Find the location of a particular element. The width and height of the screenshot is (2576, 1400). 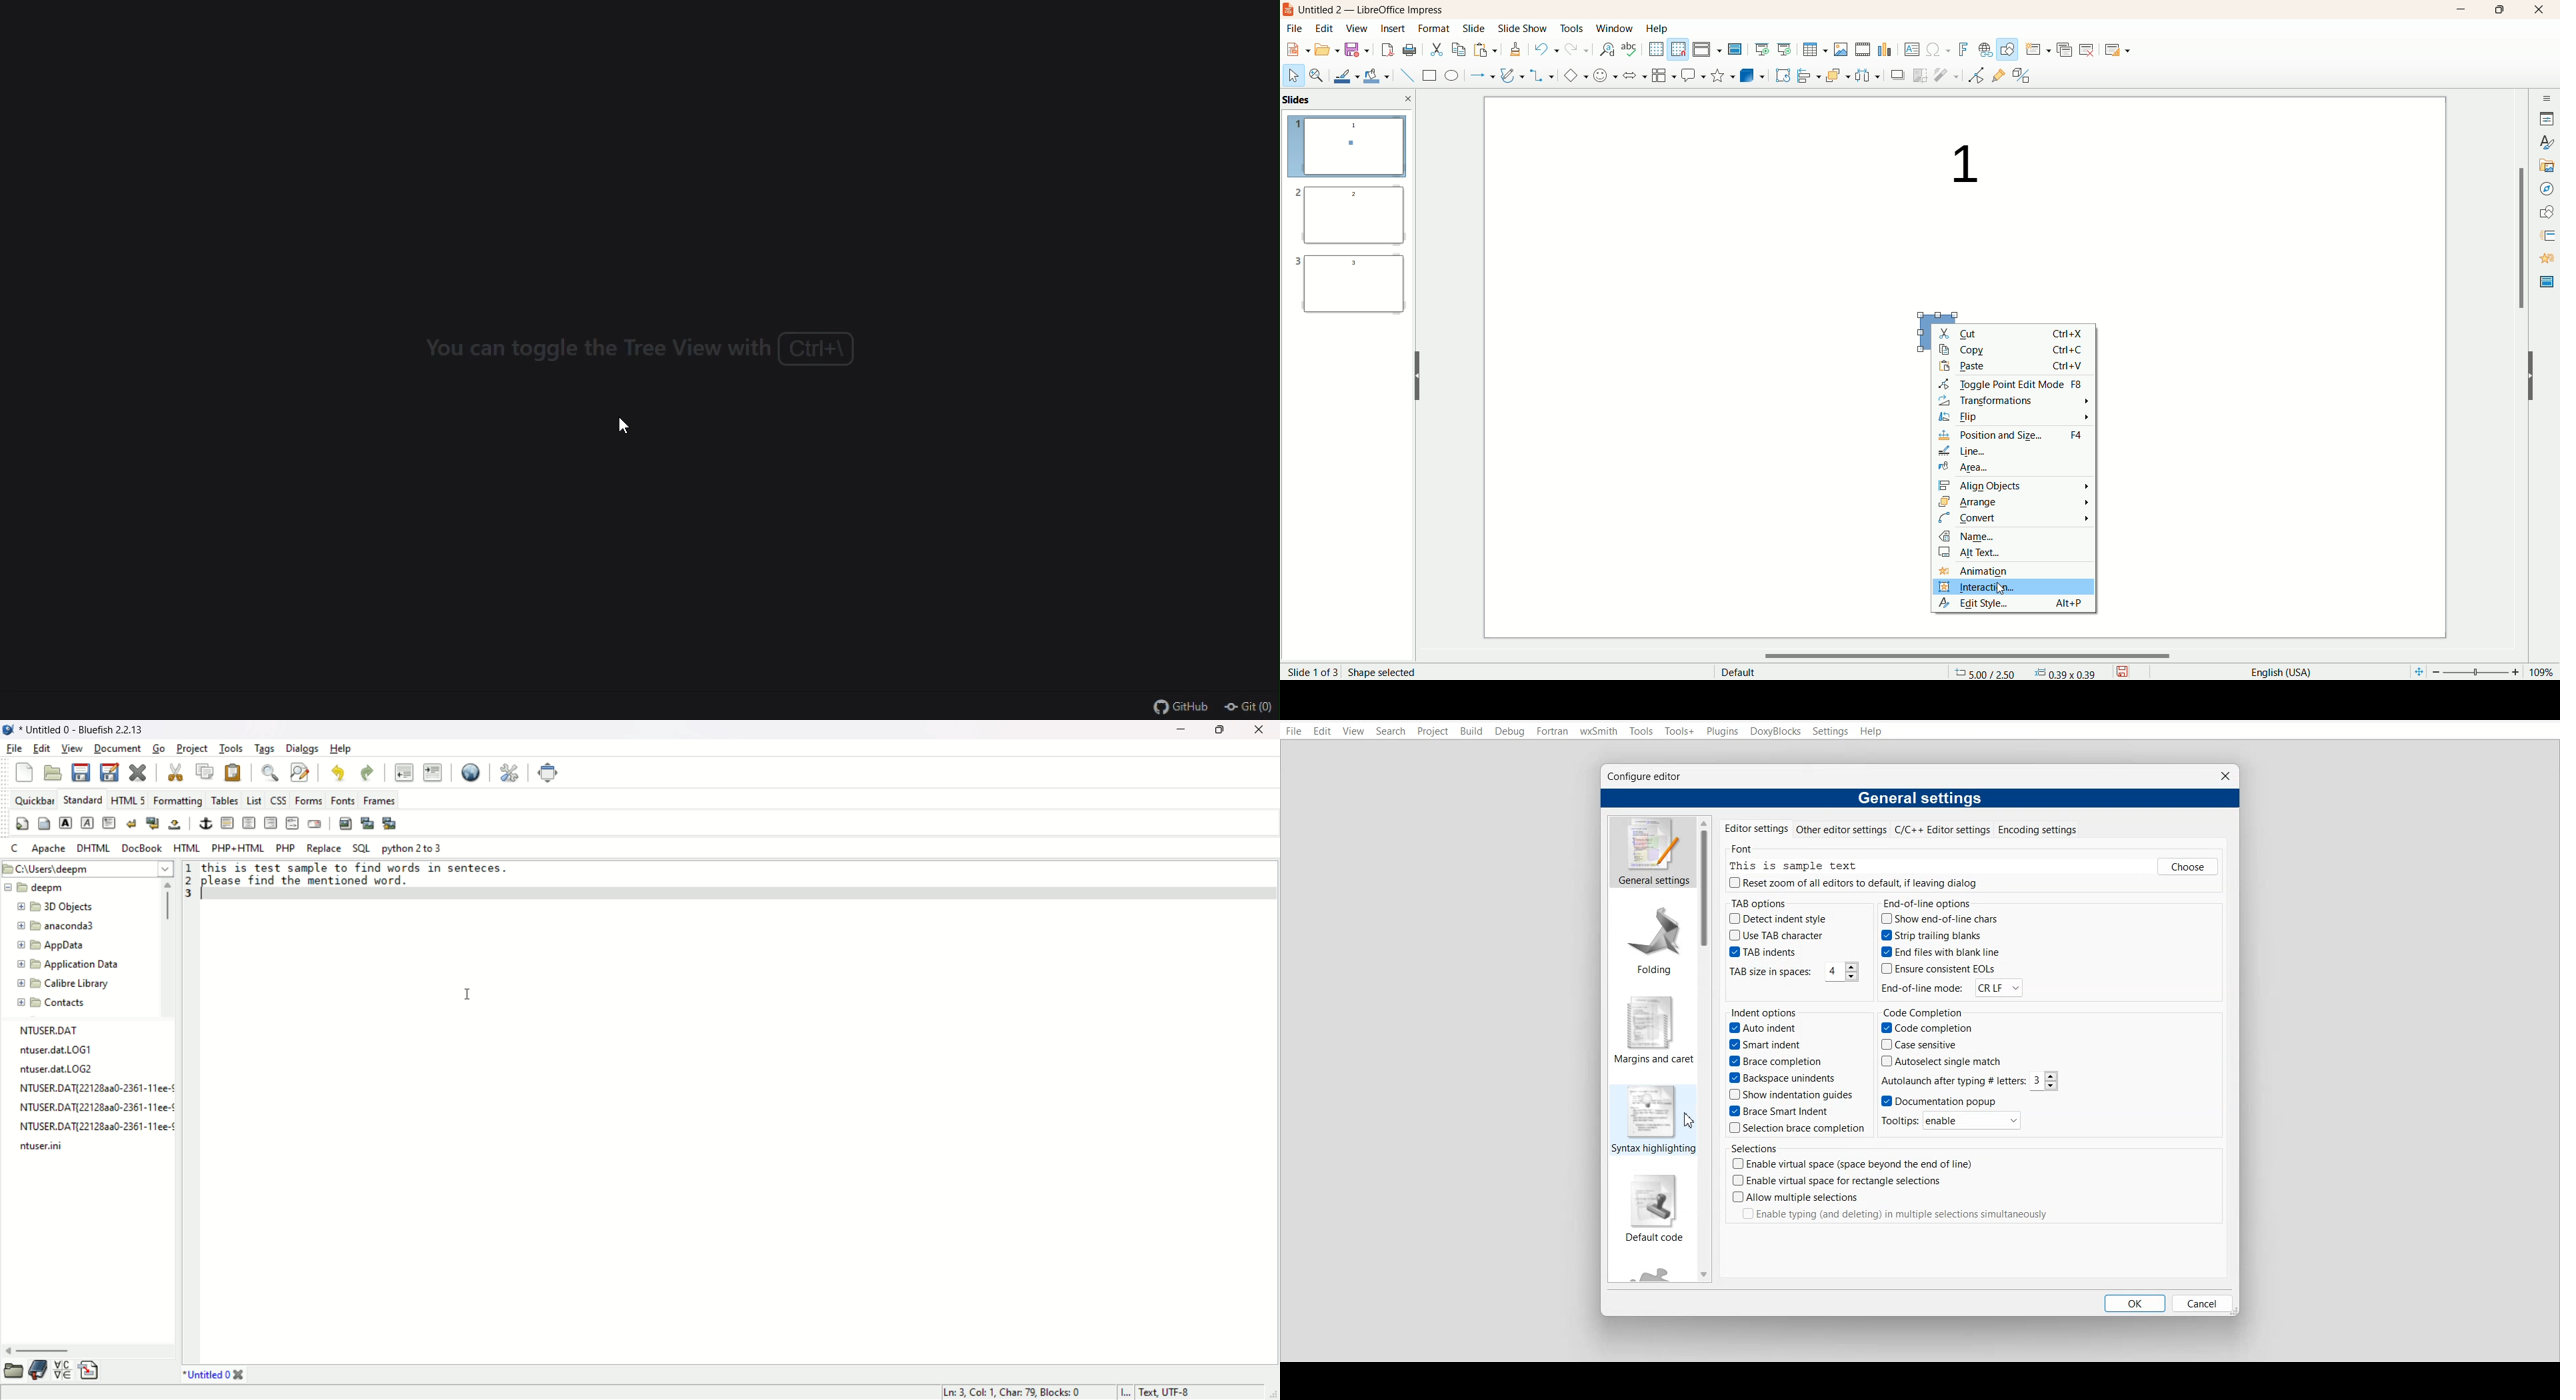

edit is located at coordinates (1325, 29).